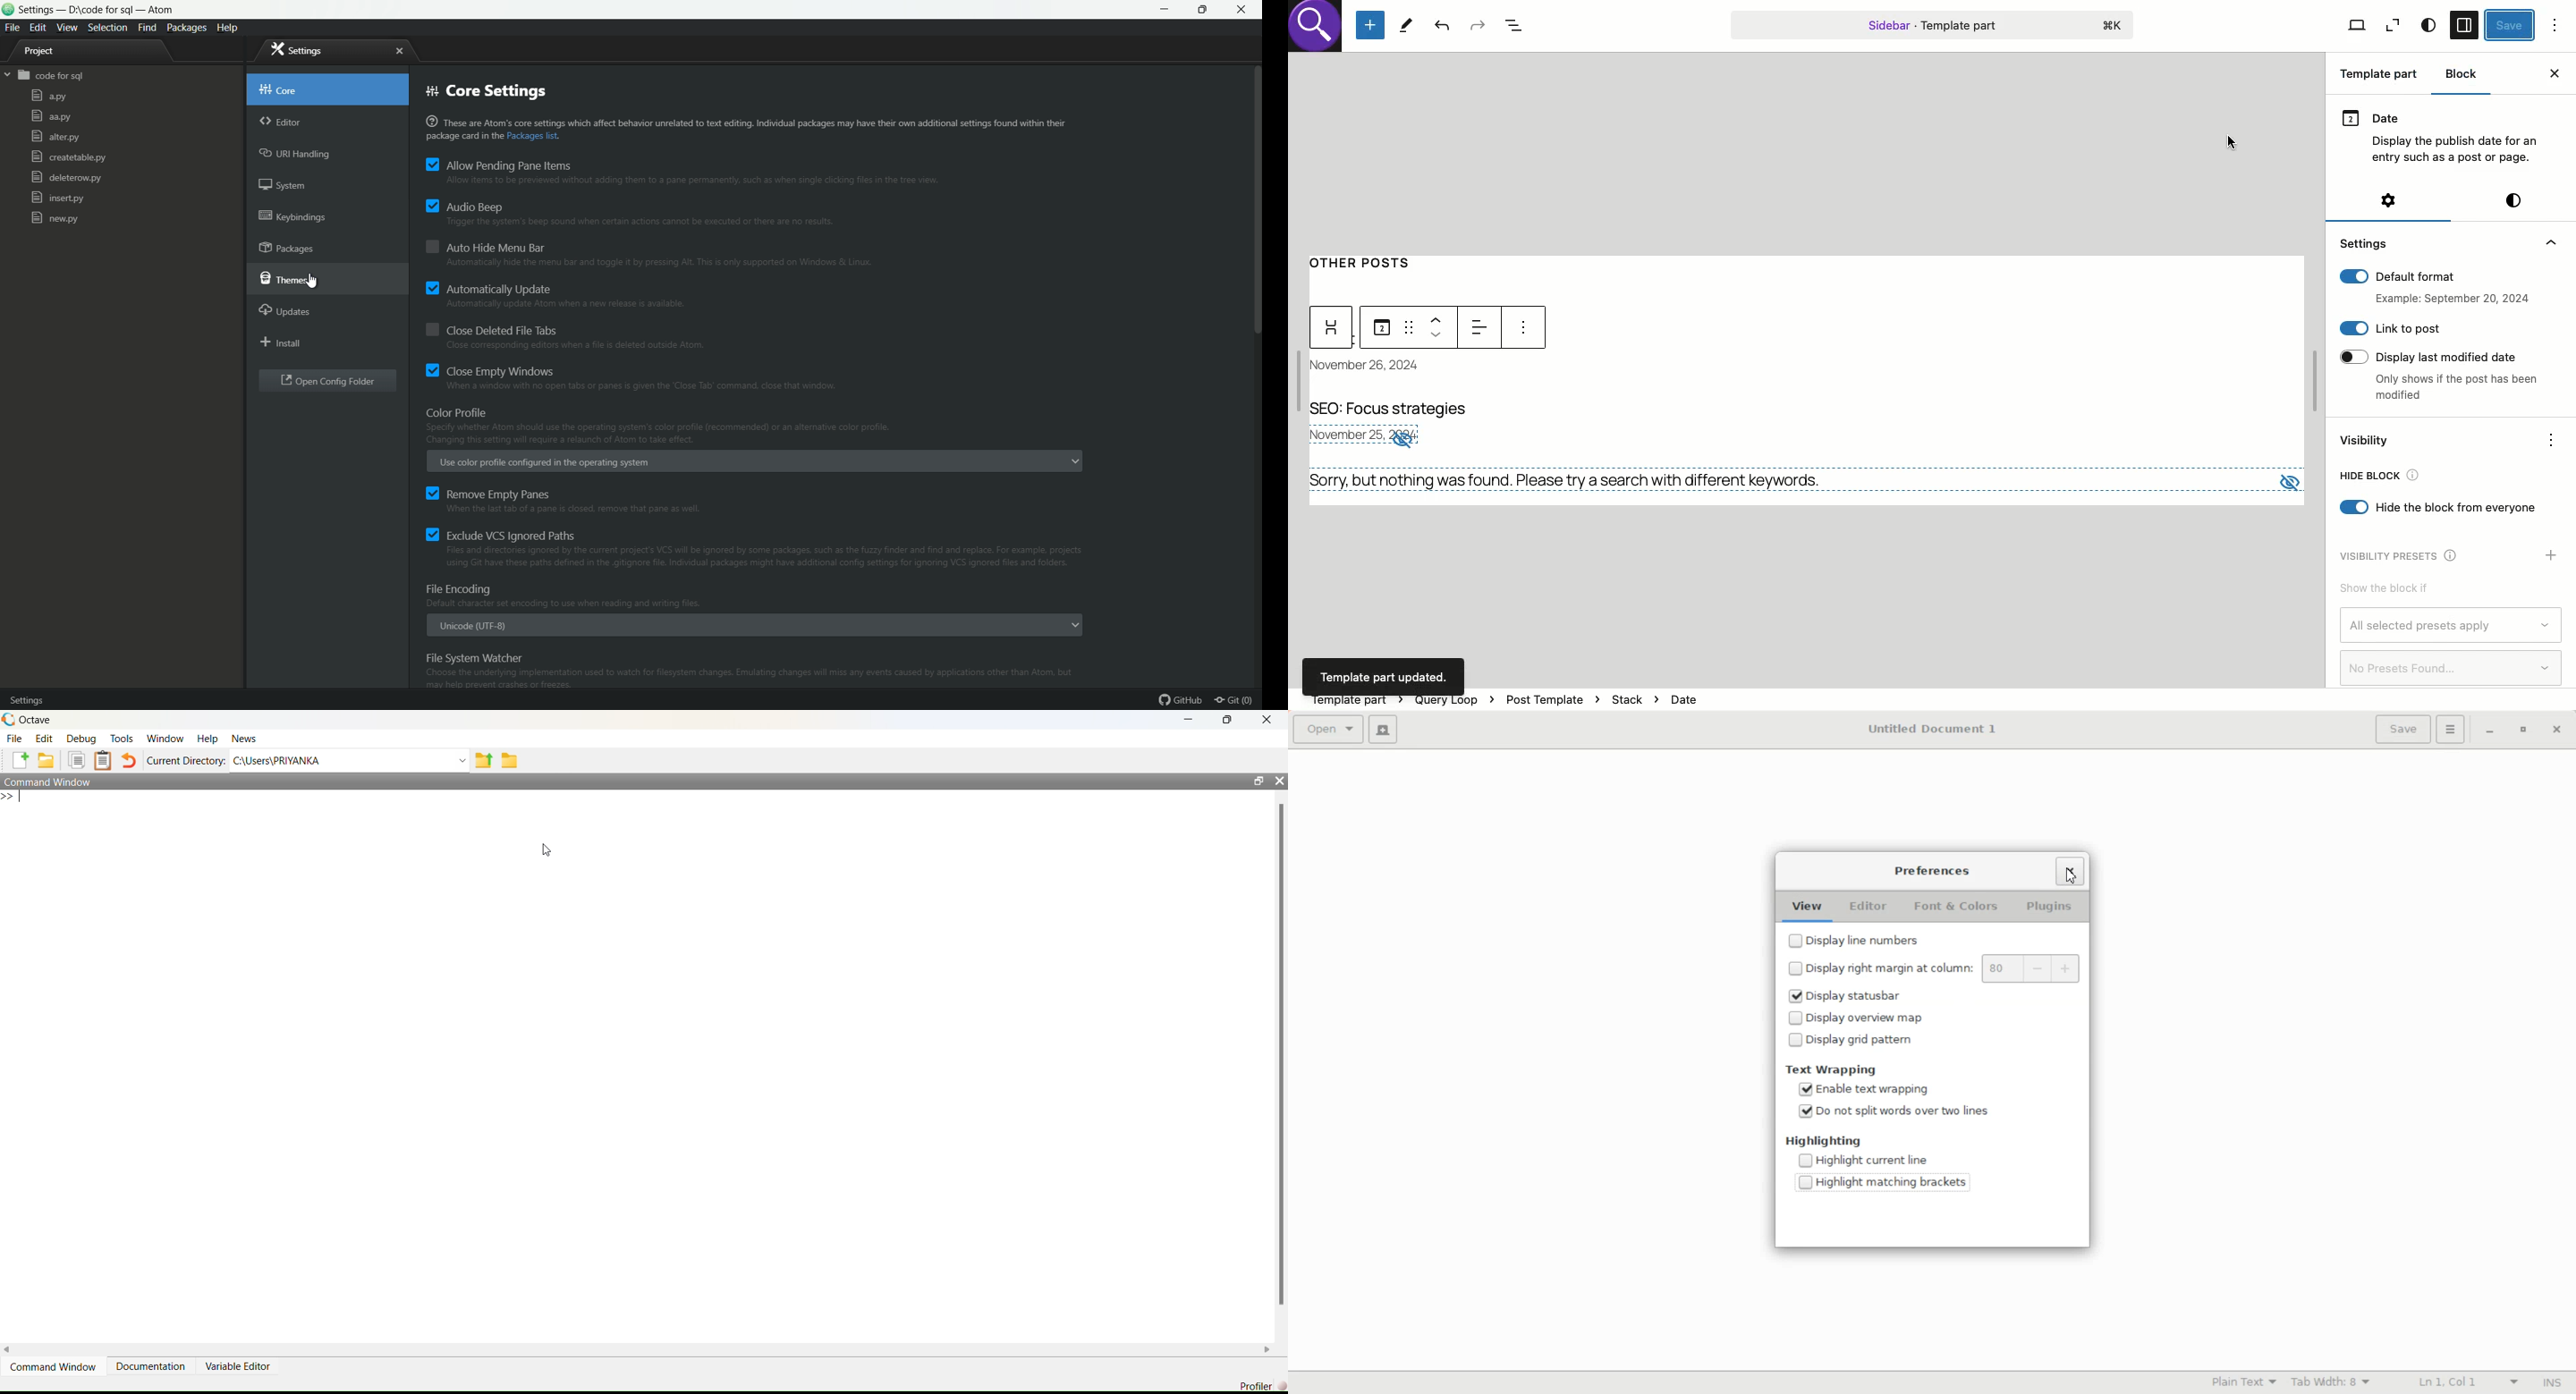 This screenshot has height=1400, width=2576. I want to click on edit, so click(44, 737).